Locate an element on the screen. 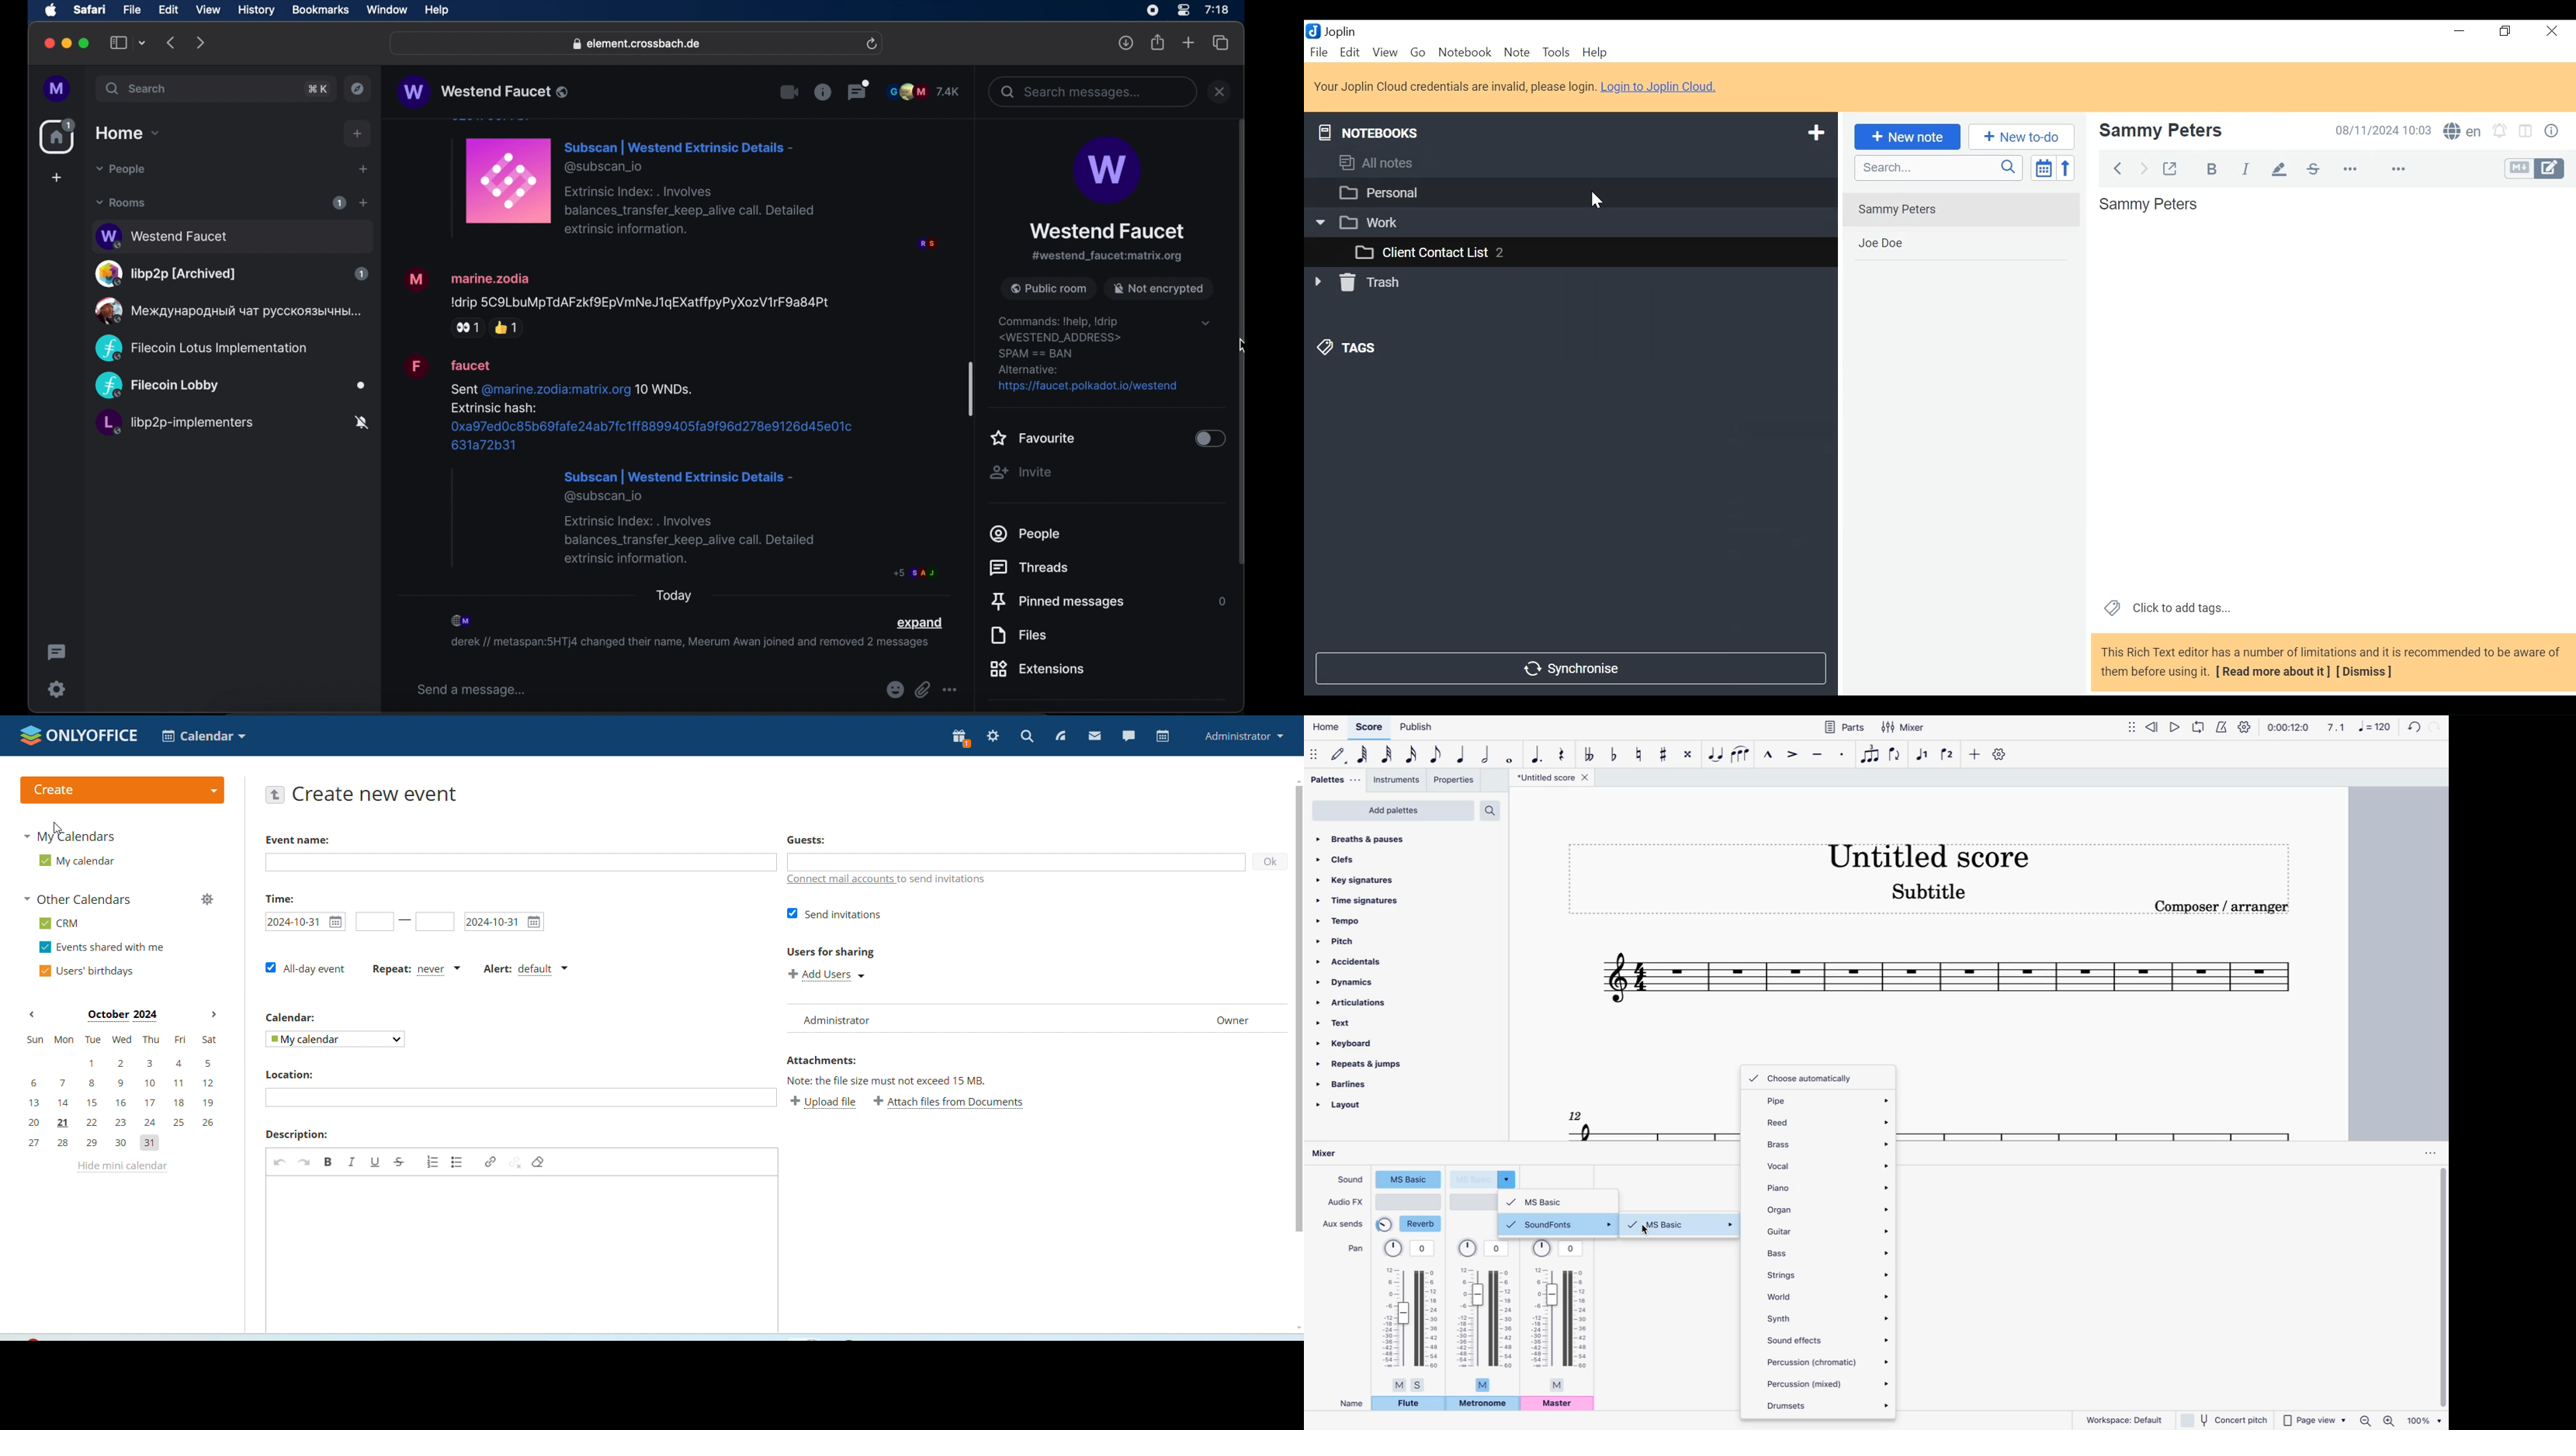 The width and height of the screenshot is (2576, 1456). participants is located at coordinates (924, 91).